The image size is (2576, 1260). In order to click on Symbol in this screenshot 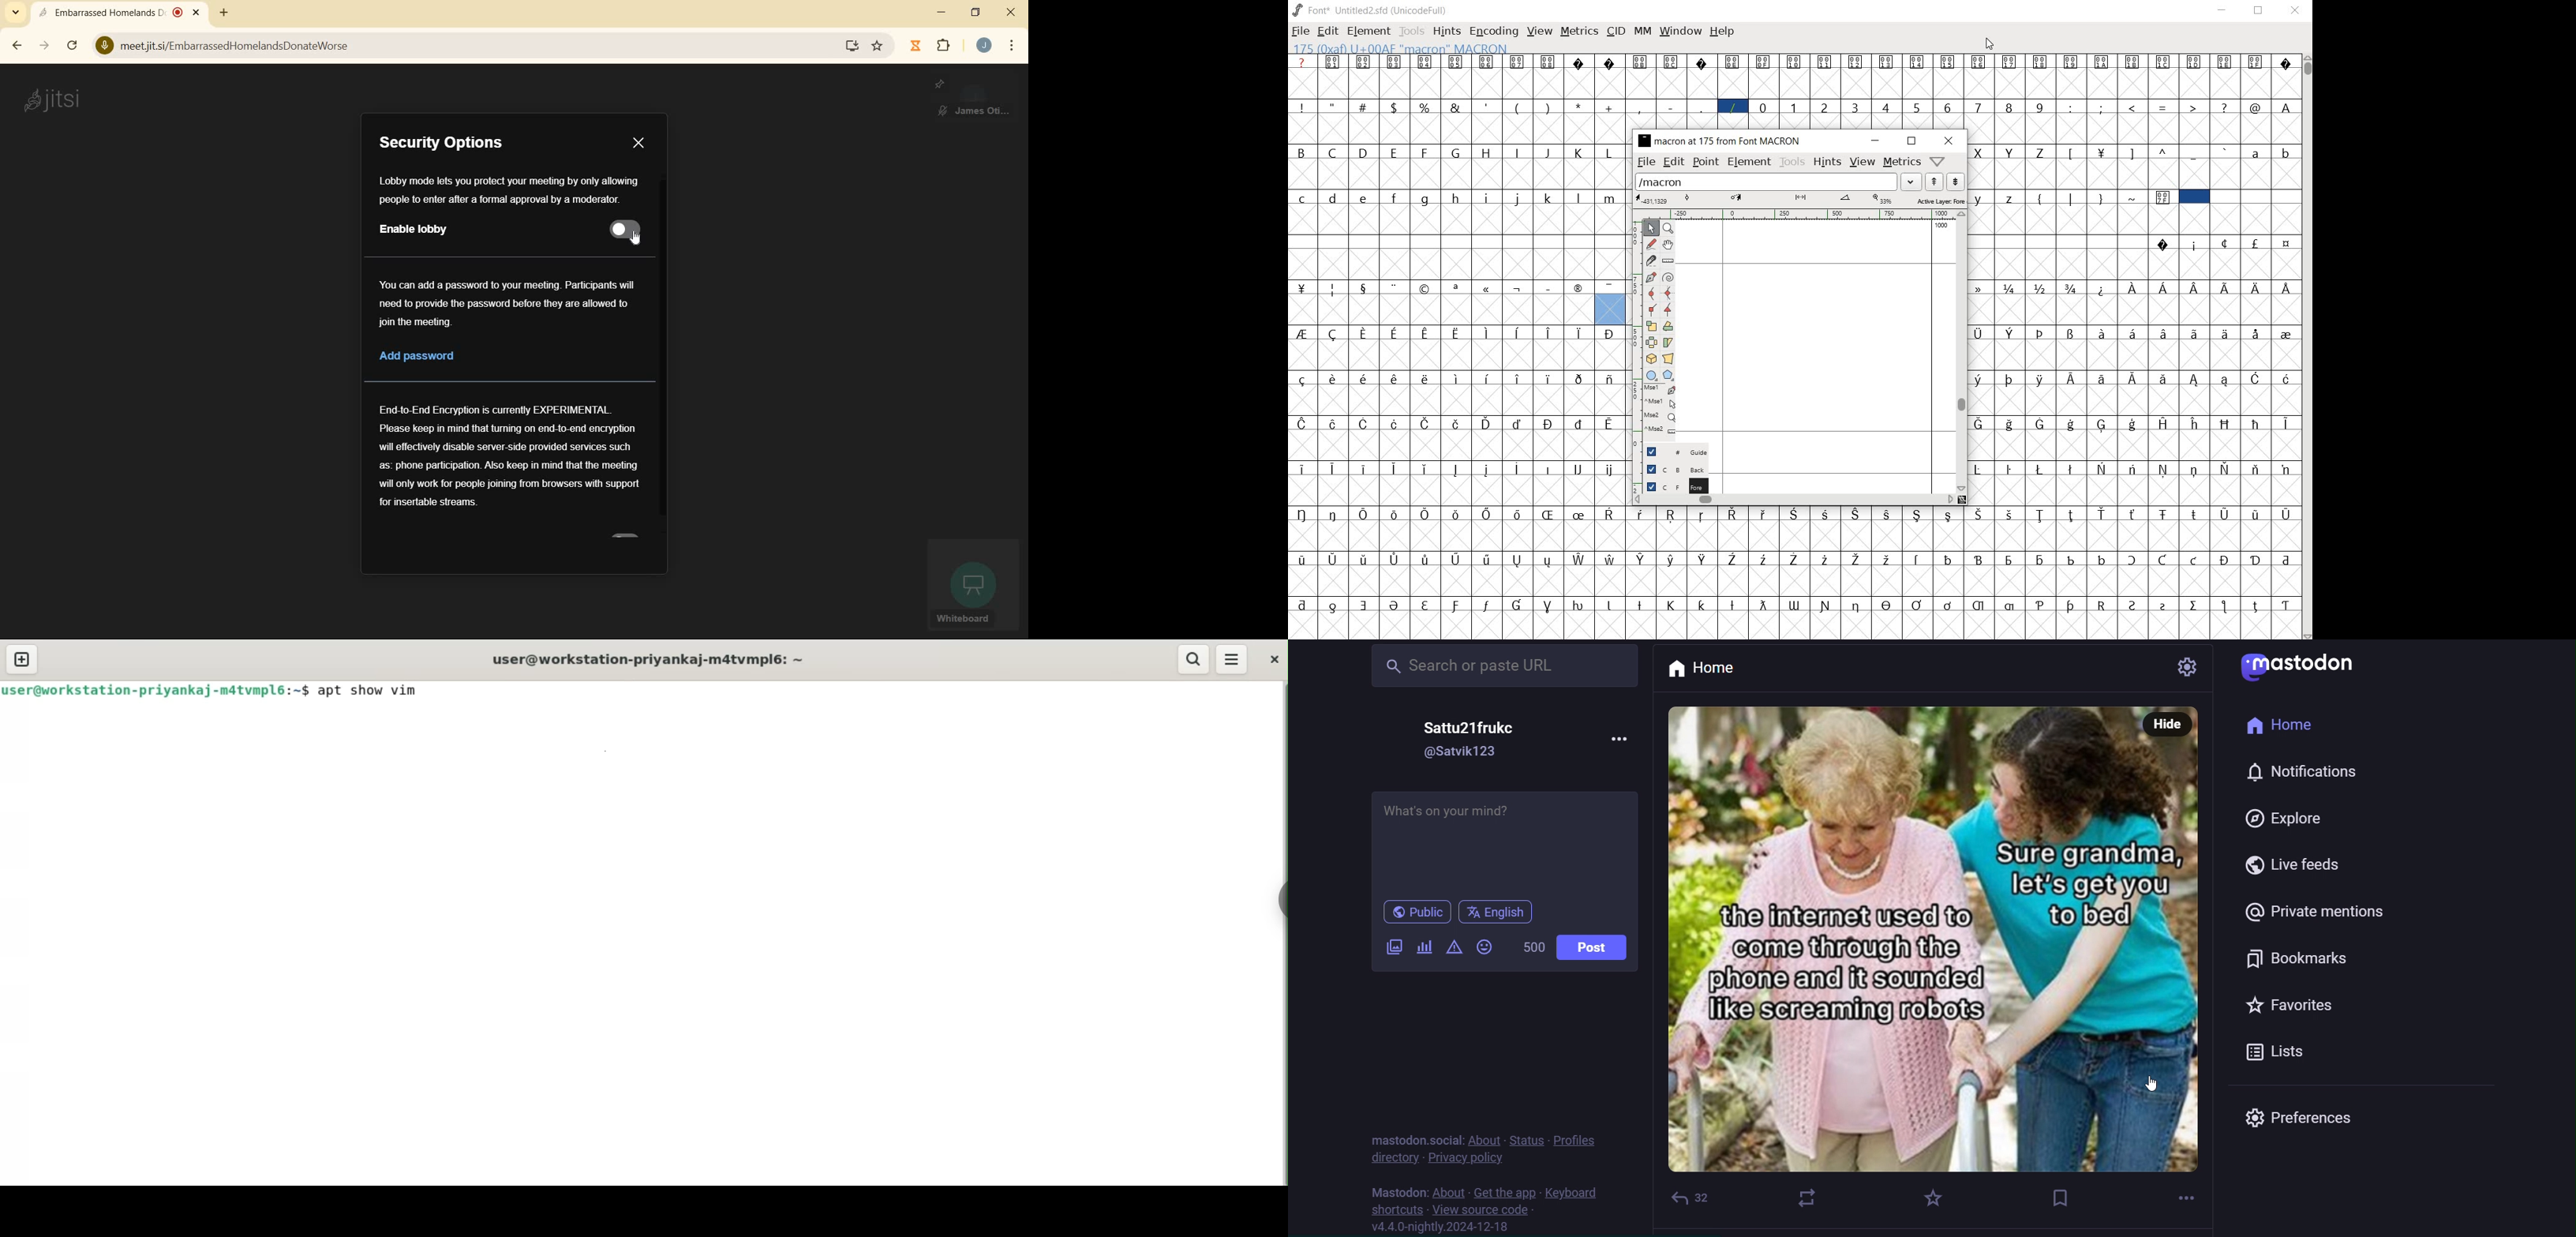, I will do `click(2226, 287)`.